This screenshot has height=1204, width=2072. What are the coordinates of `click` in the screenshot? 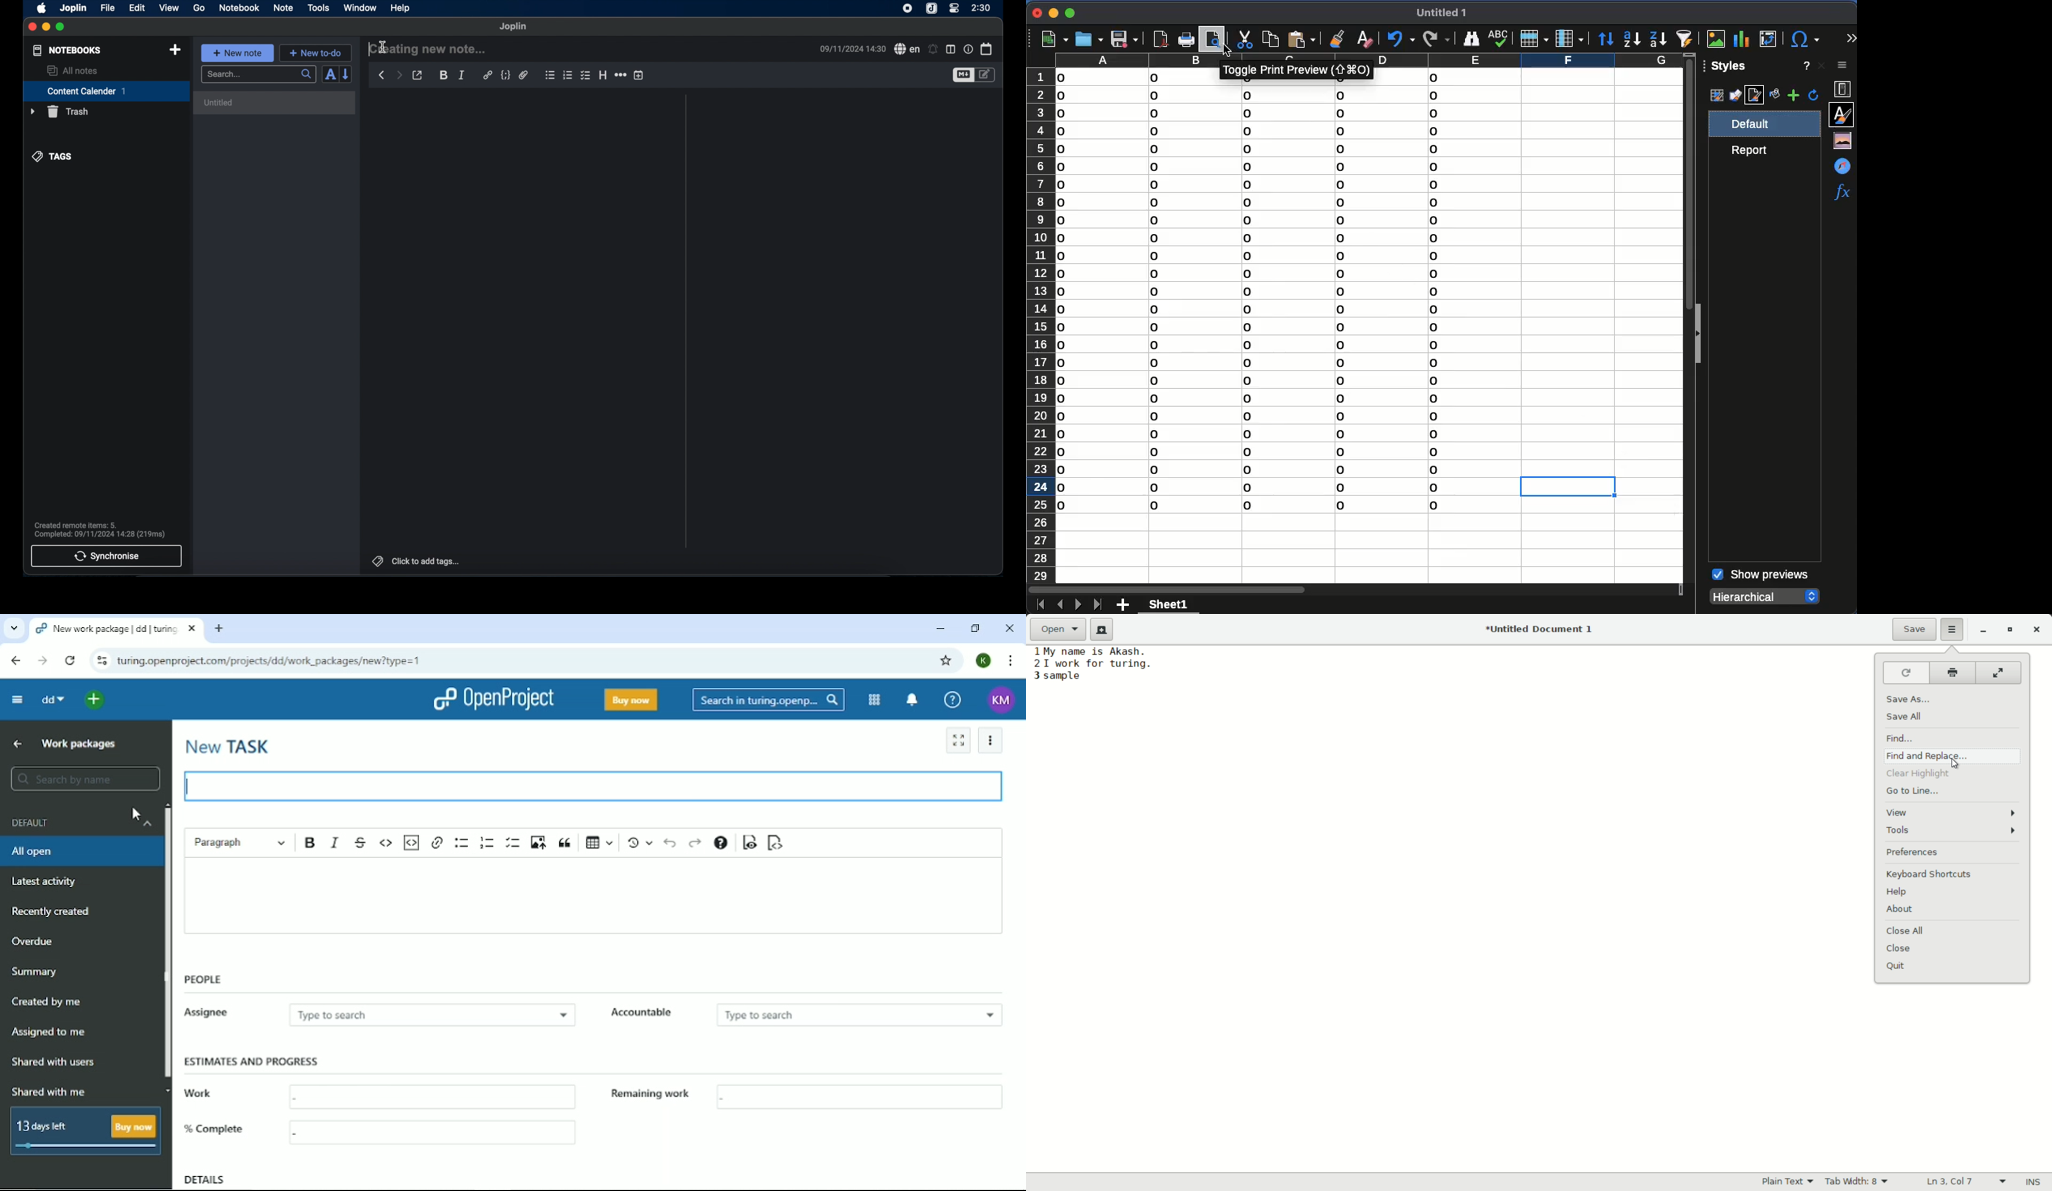 It's located at (1228, 51).